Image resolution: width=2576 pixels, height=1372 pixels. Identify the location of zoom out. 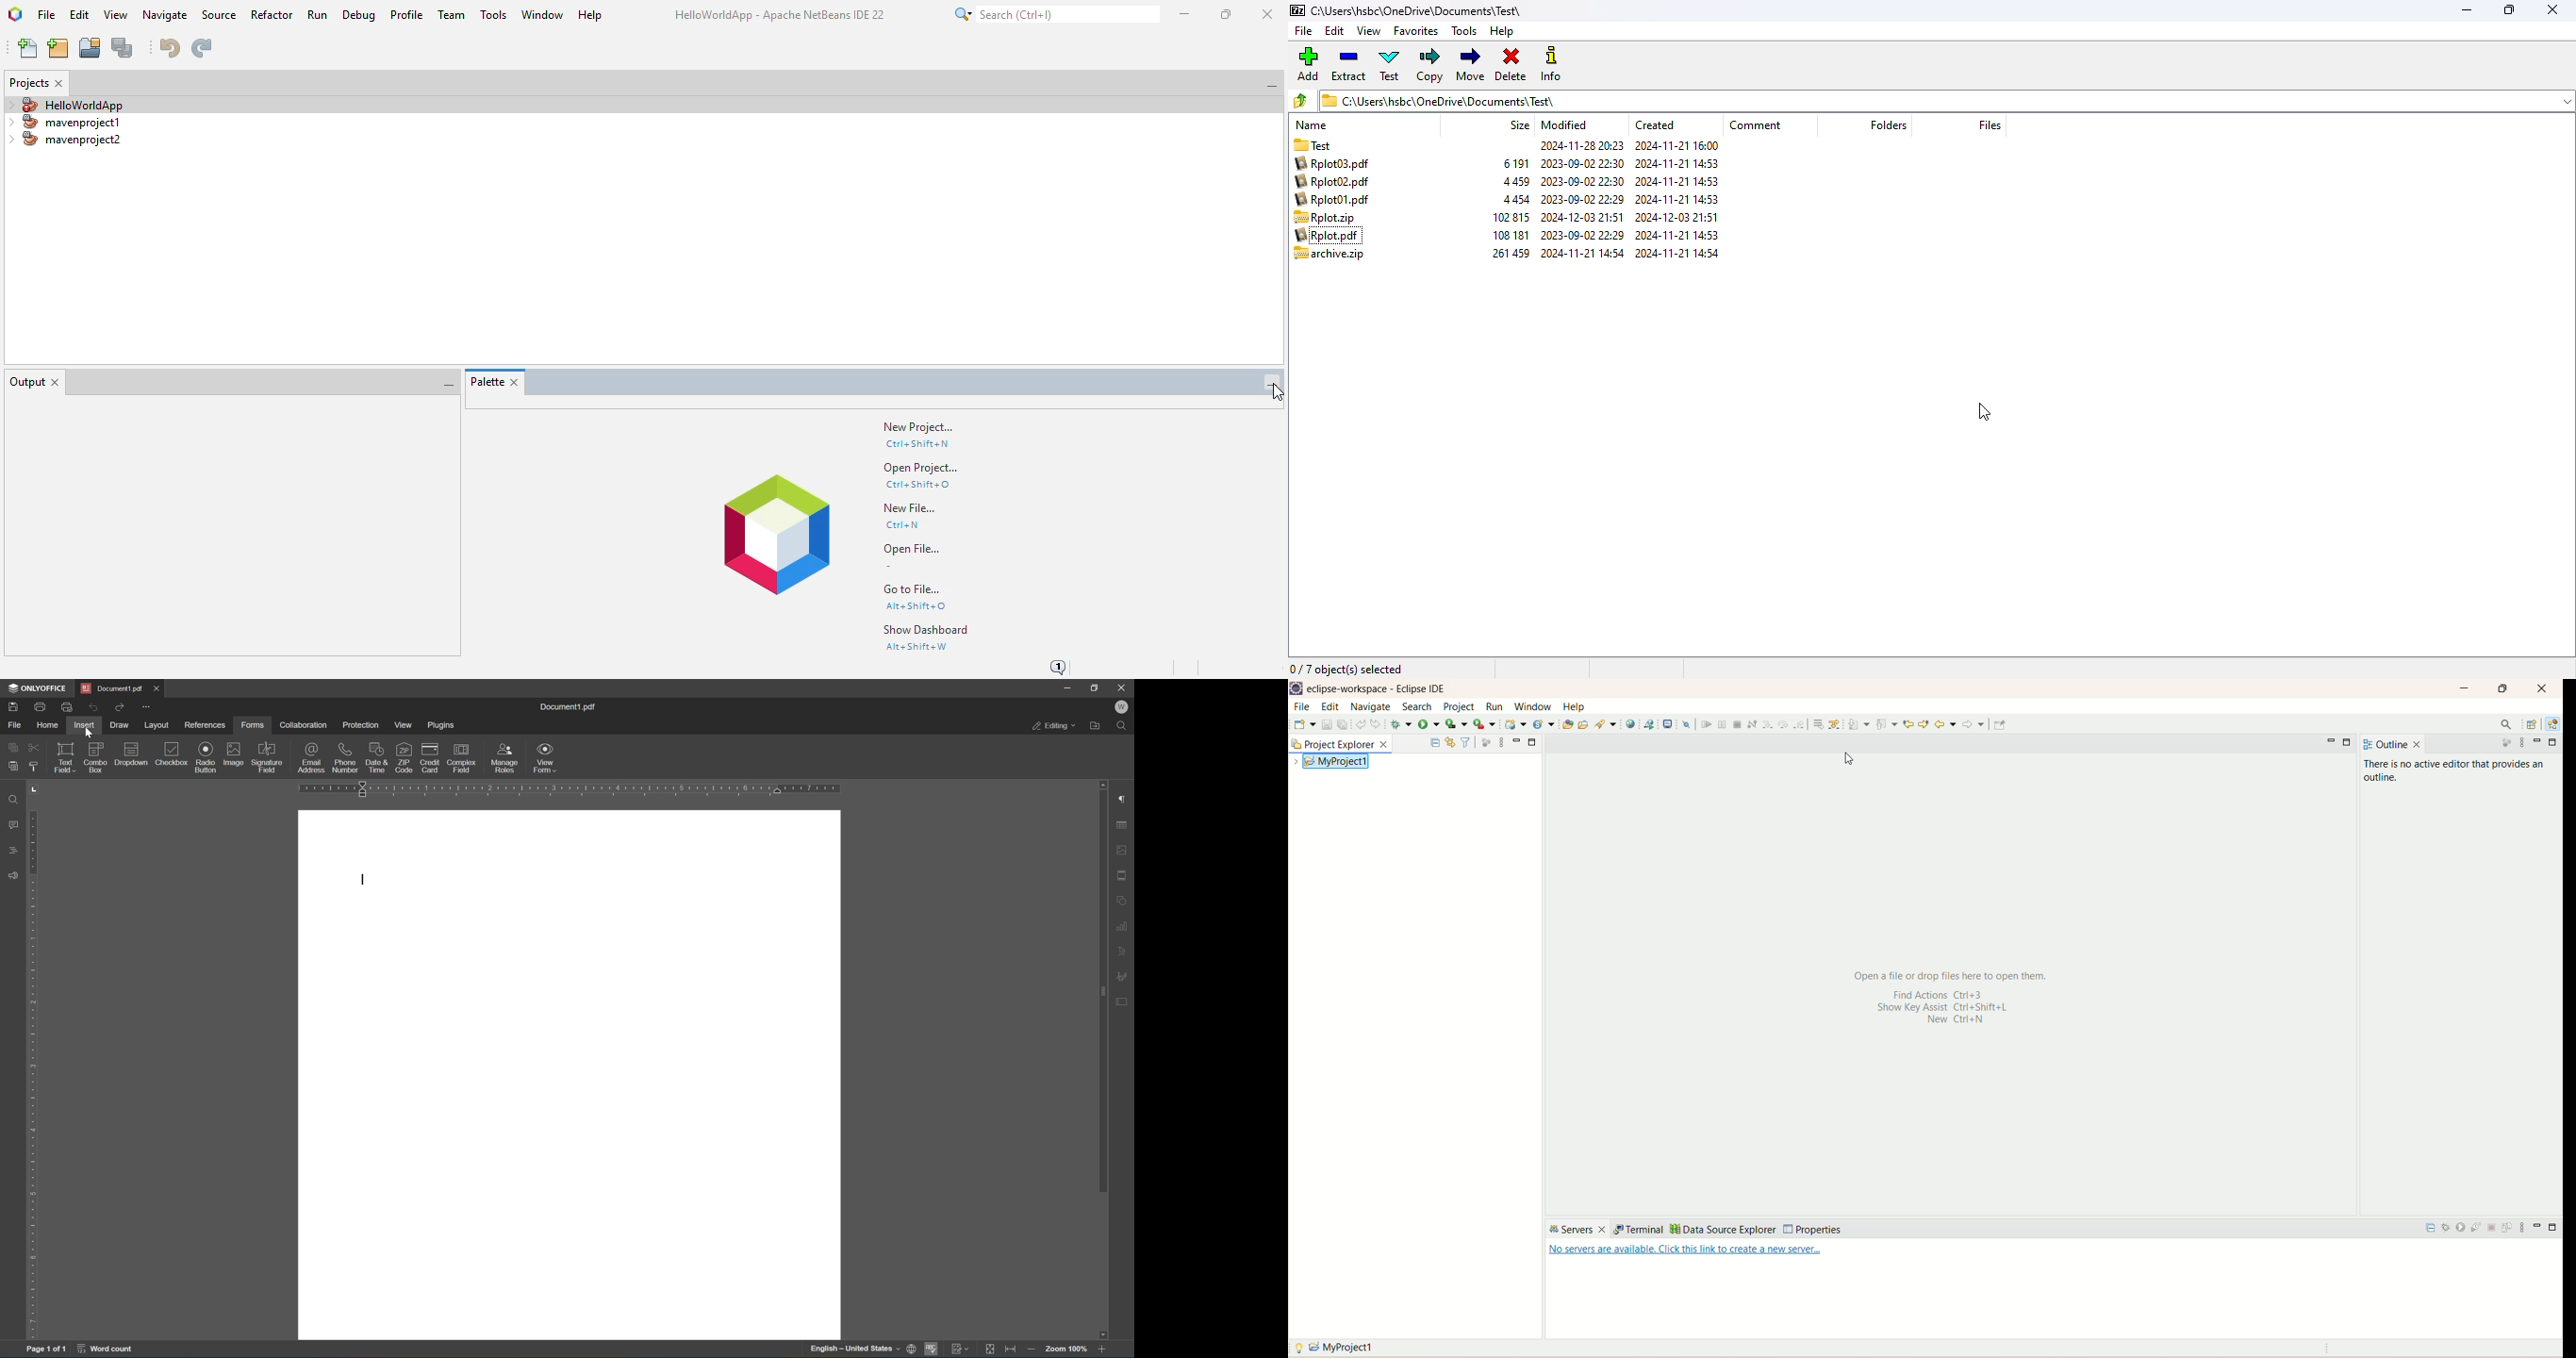
(1030, 1349).